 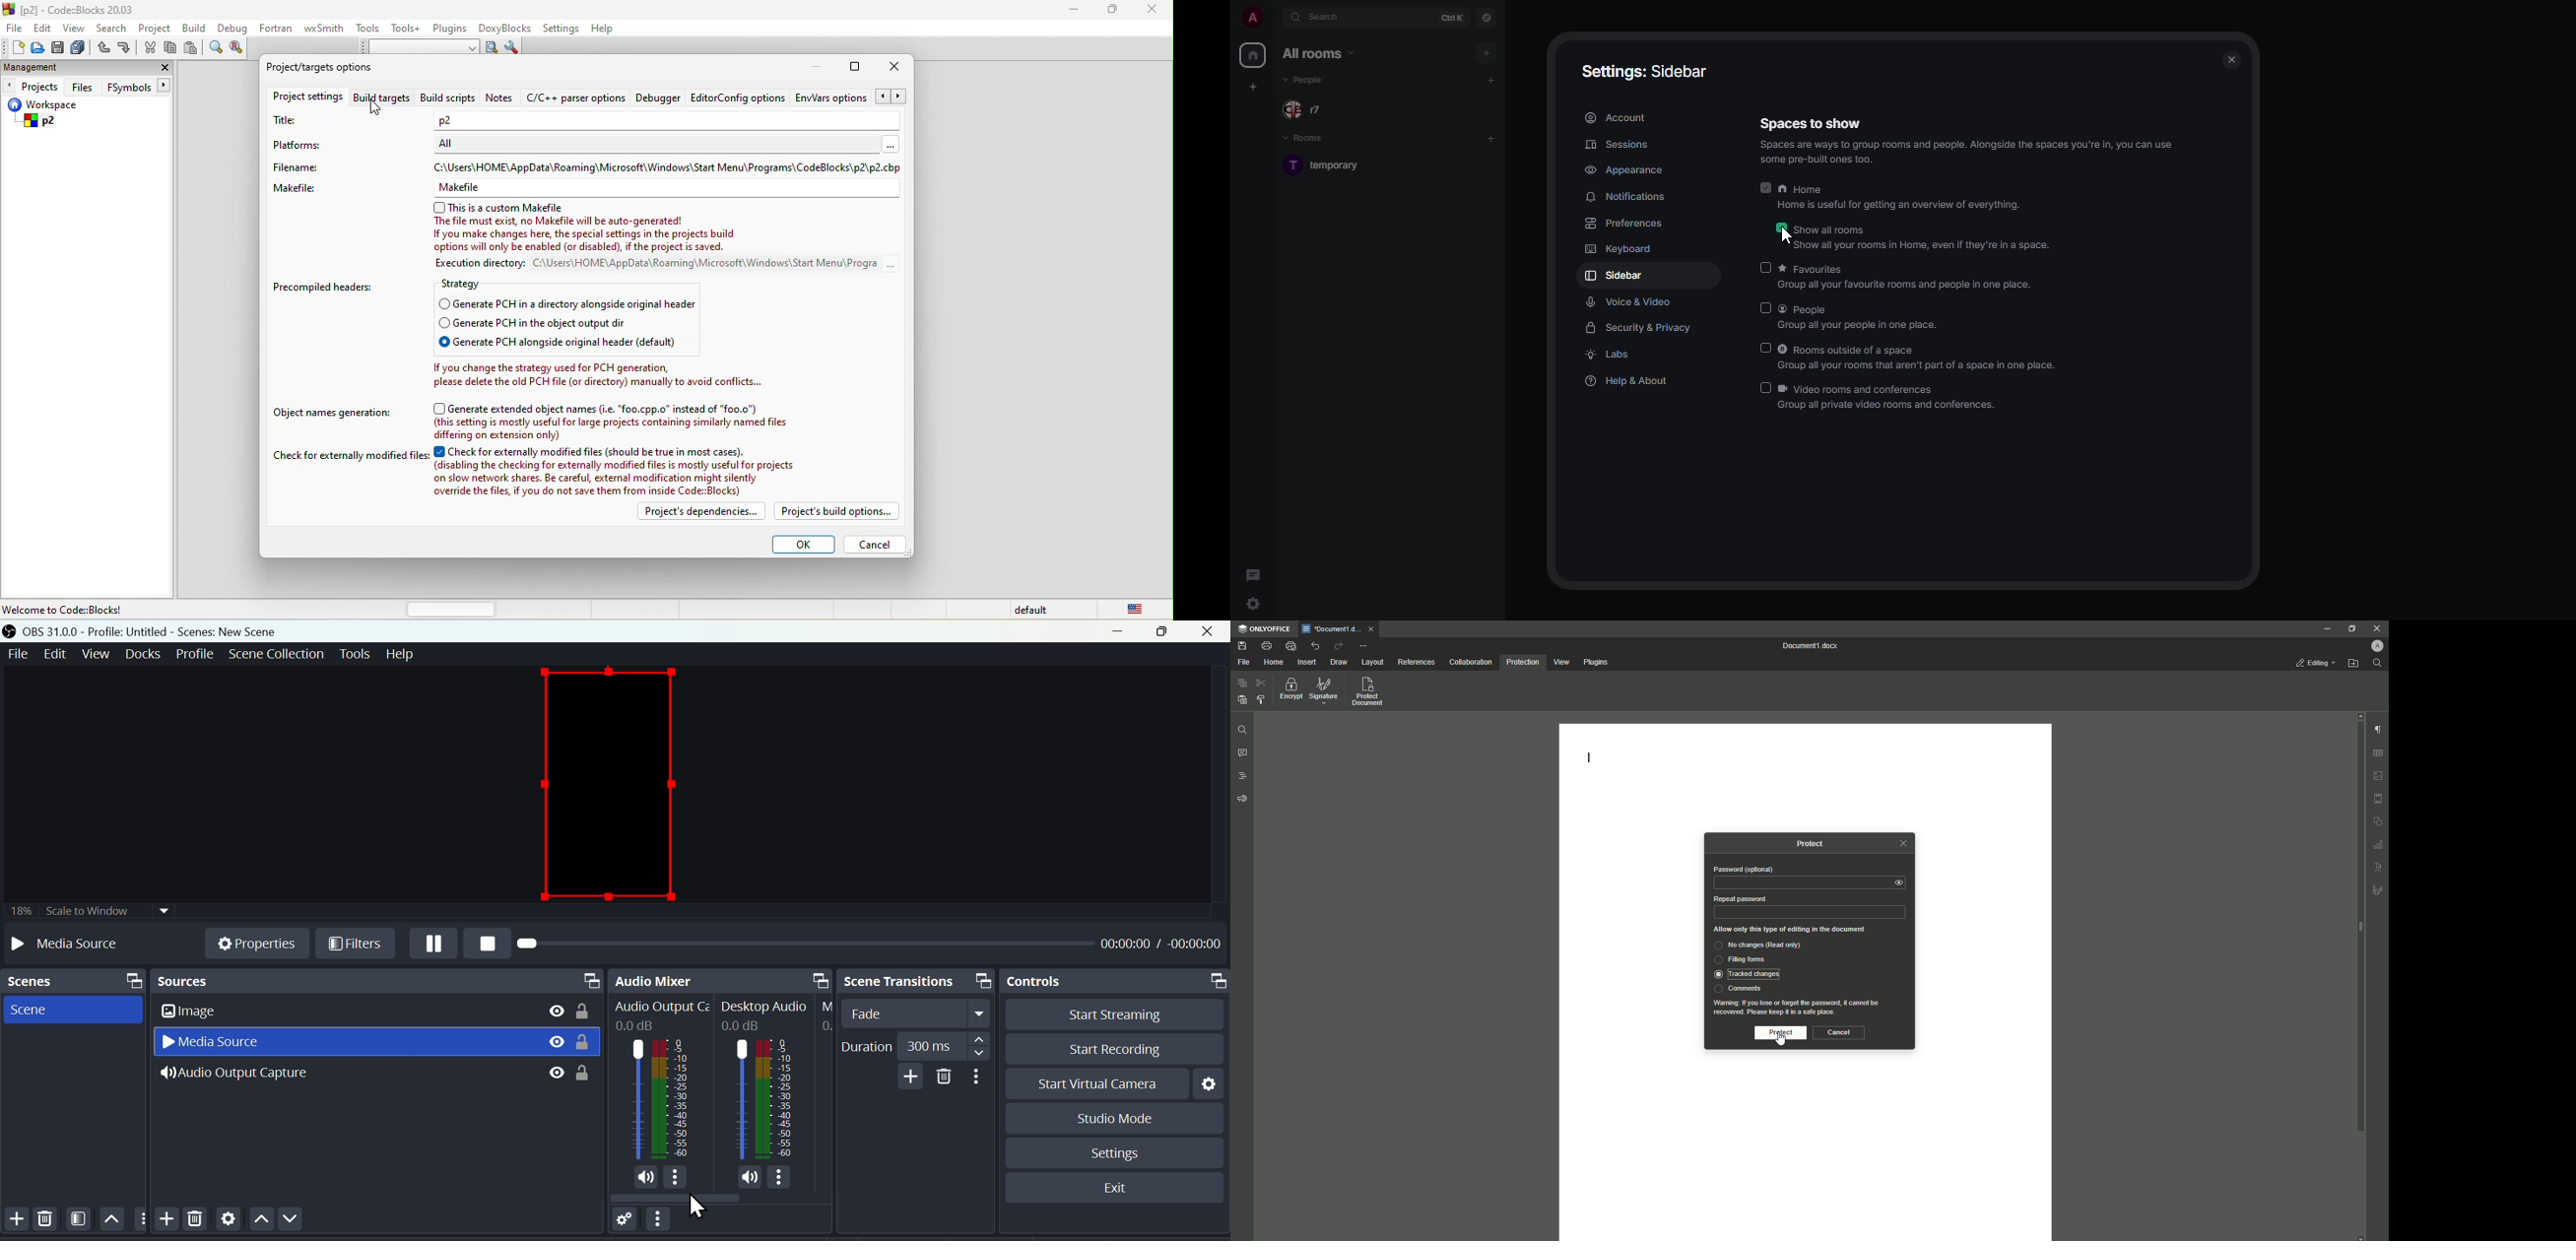 I want to click on Home, so click(x=1273, y=663).